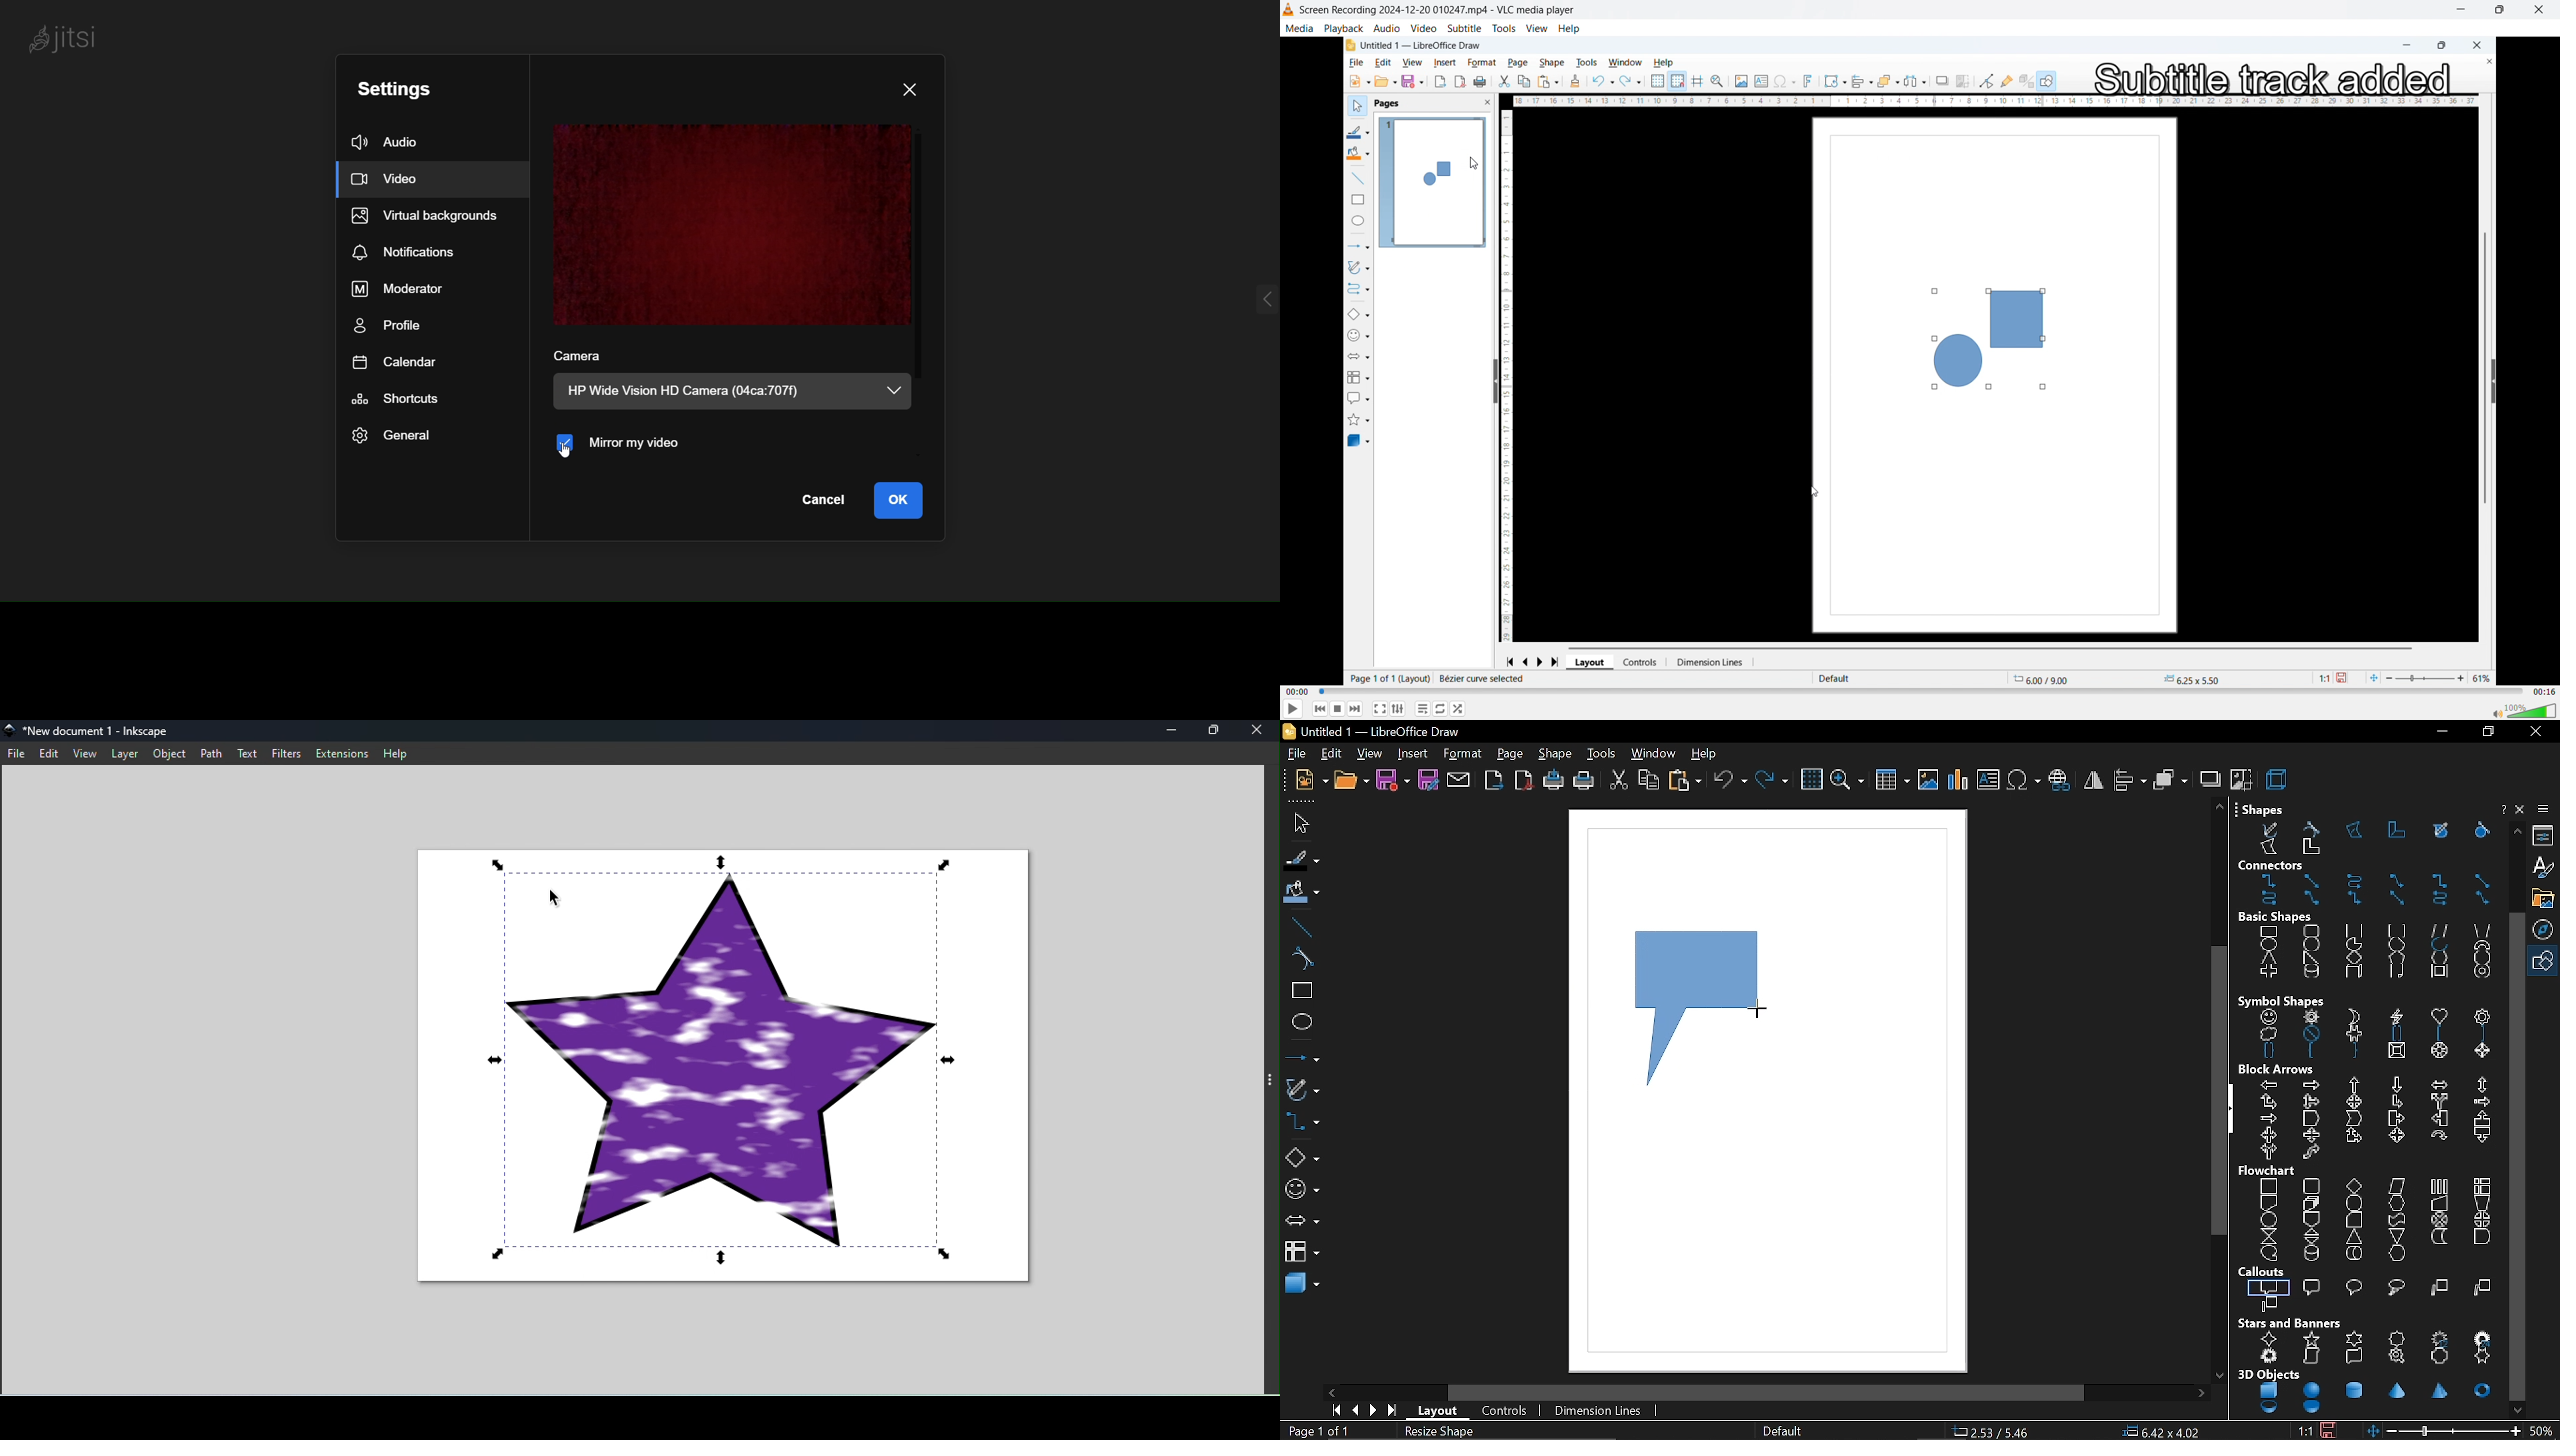 The width and height of the screenshot is (2576, 1456). Describe the element at coordinates (2483, 1390) in the screenshot. I see `torus` at that location.